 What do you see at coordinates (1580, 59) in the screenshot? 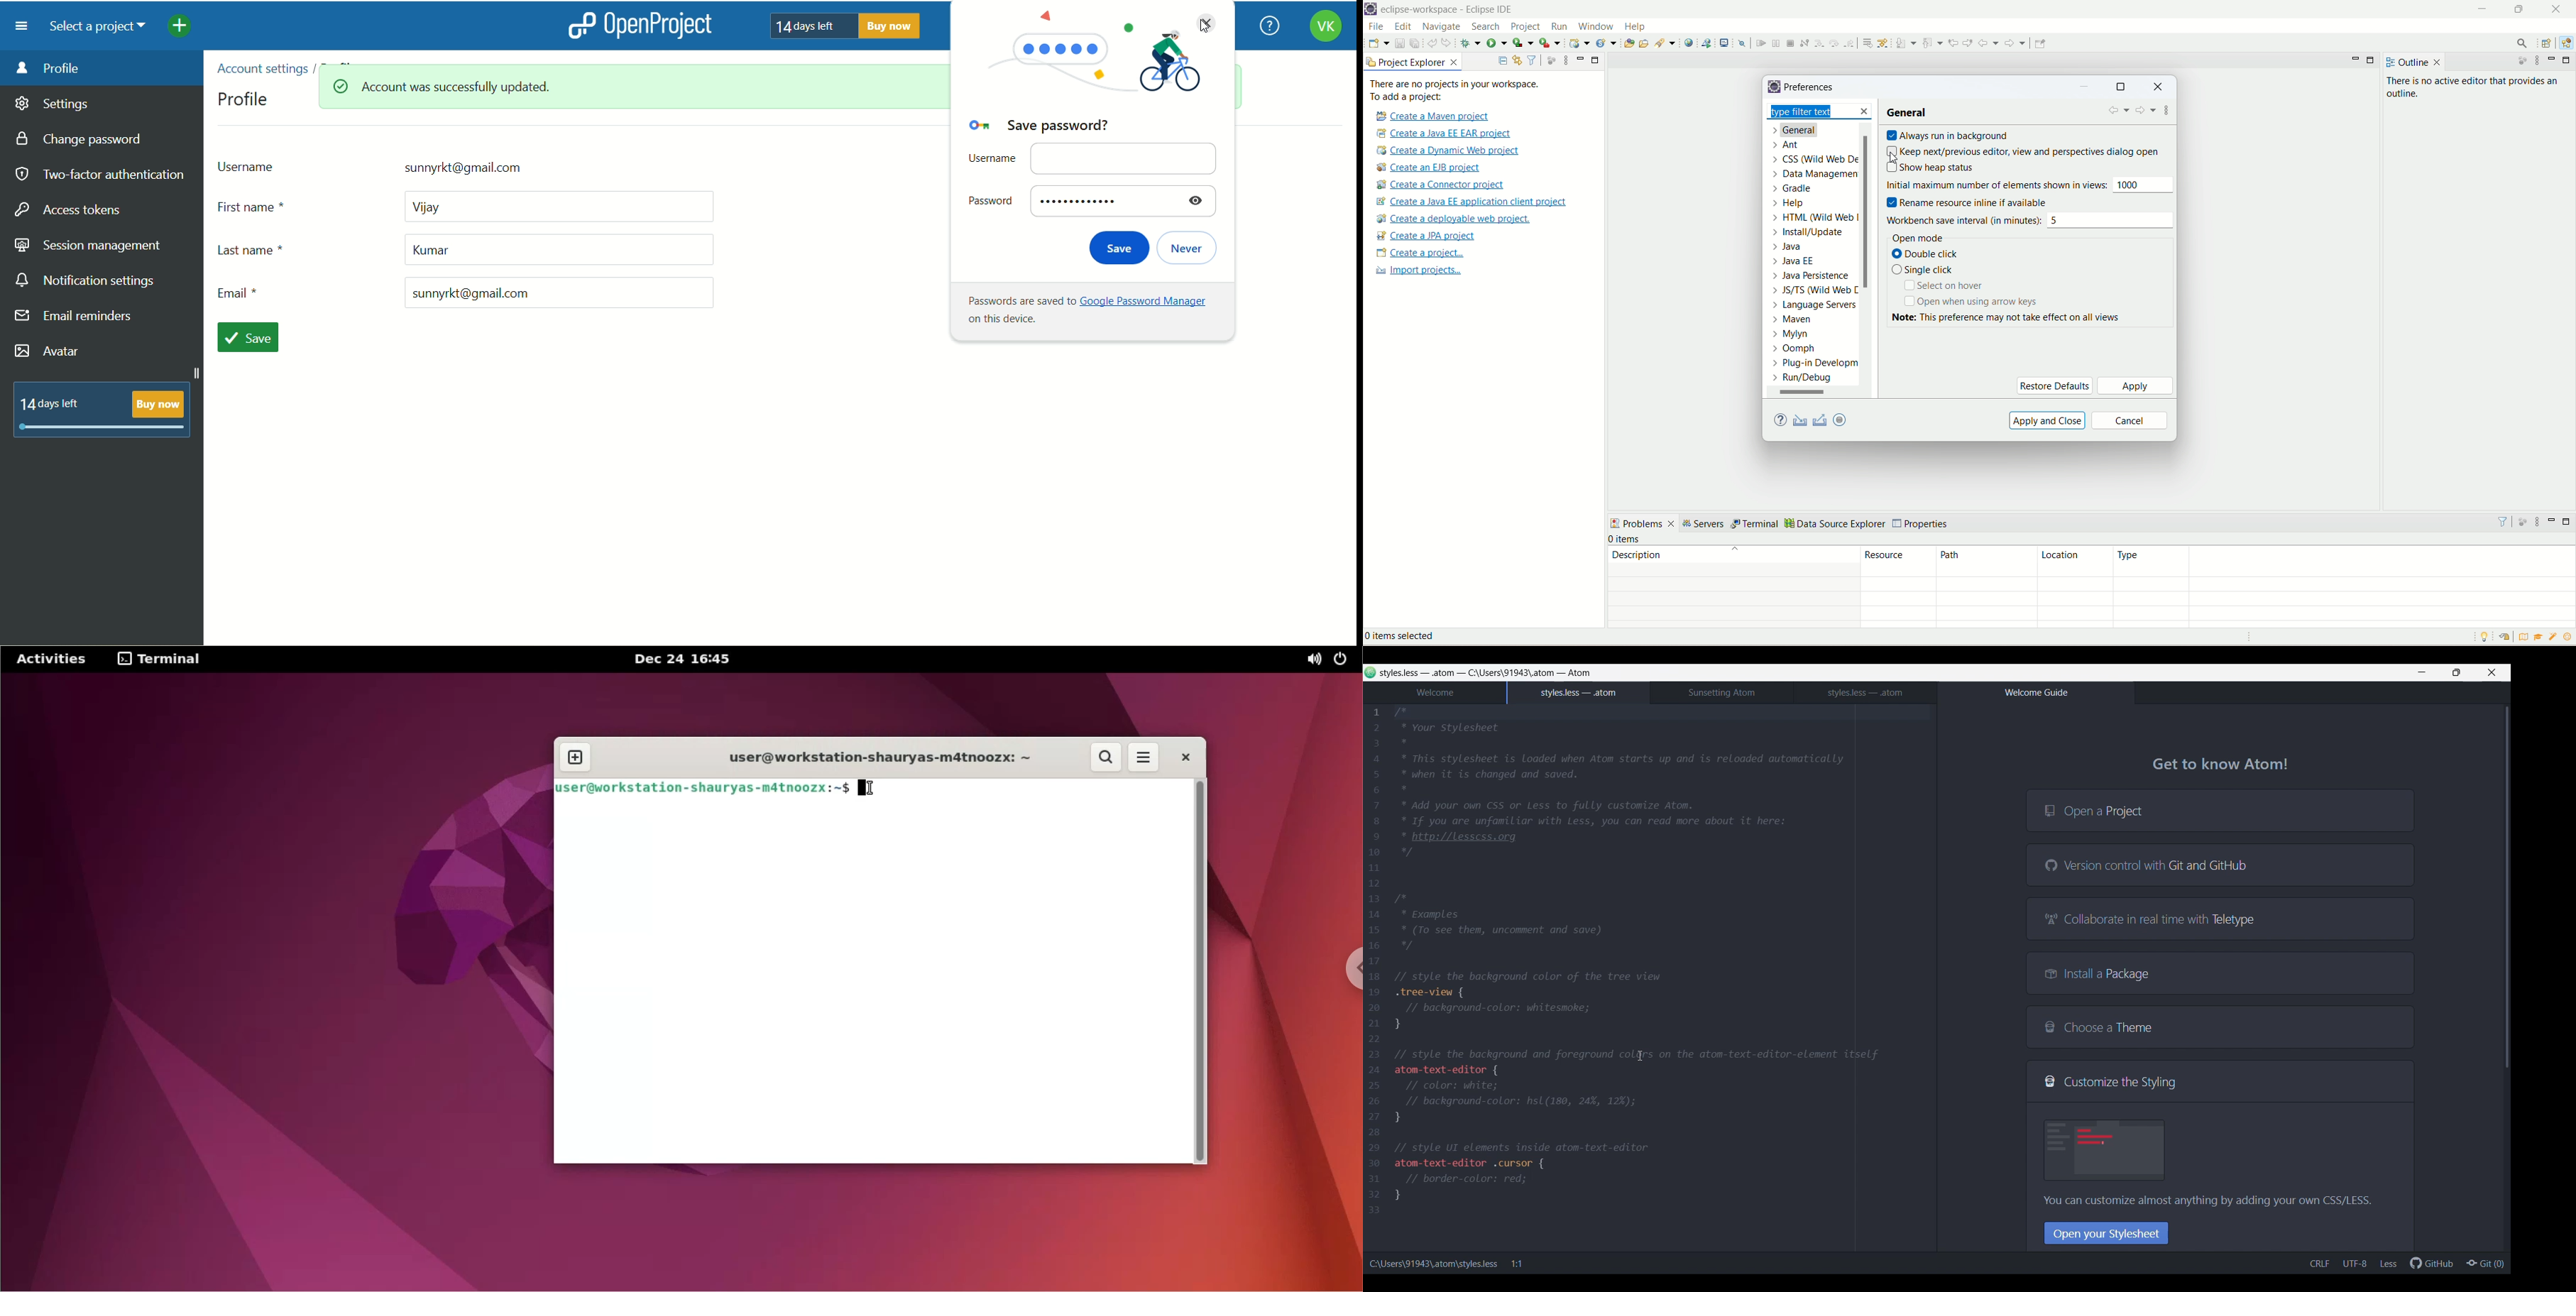
I see `minimize` at bounding box center [1580, 59].